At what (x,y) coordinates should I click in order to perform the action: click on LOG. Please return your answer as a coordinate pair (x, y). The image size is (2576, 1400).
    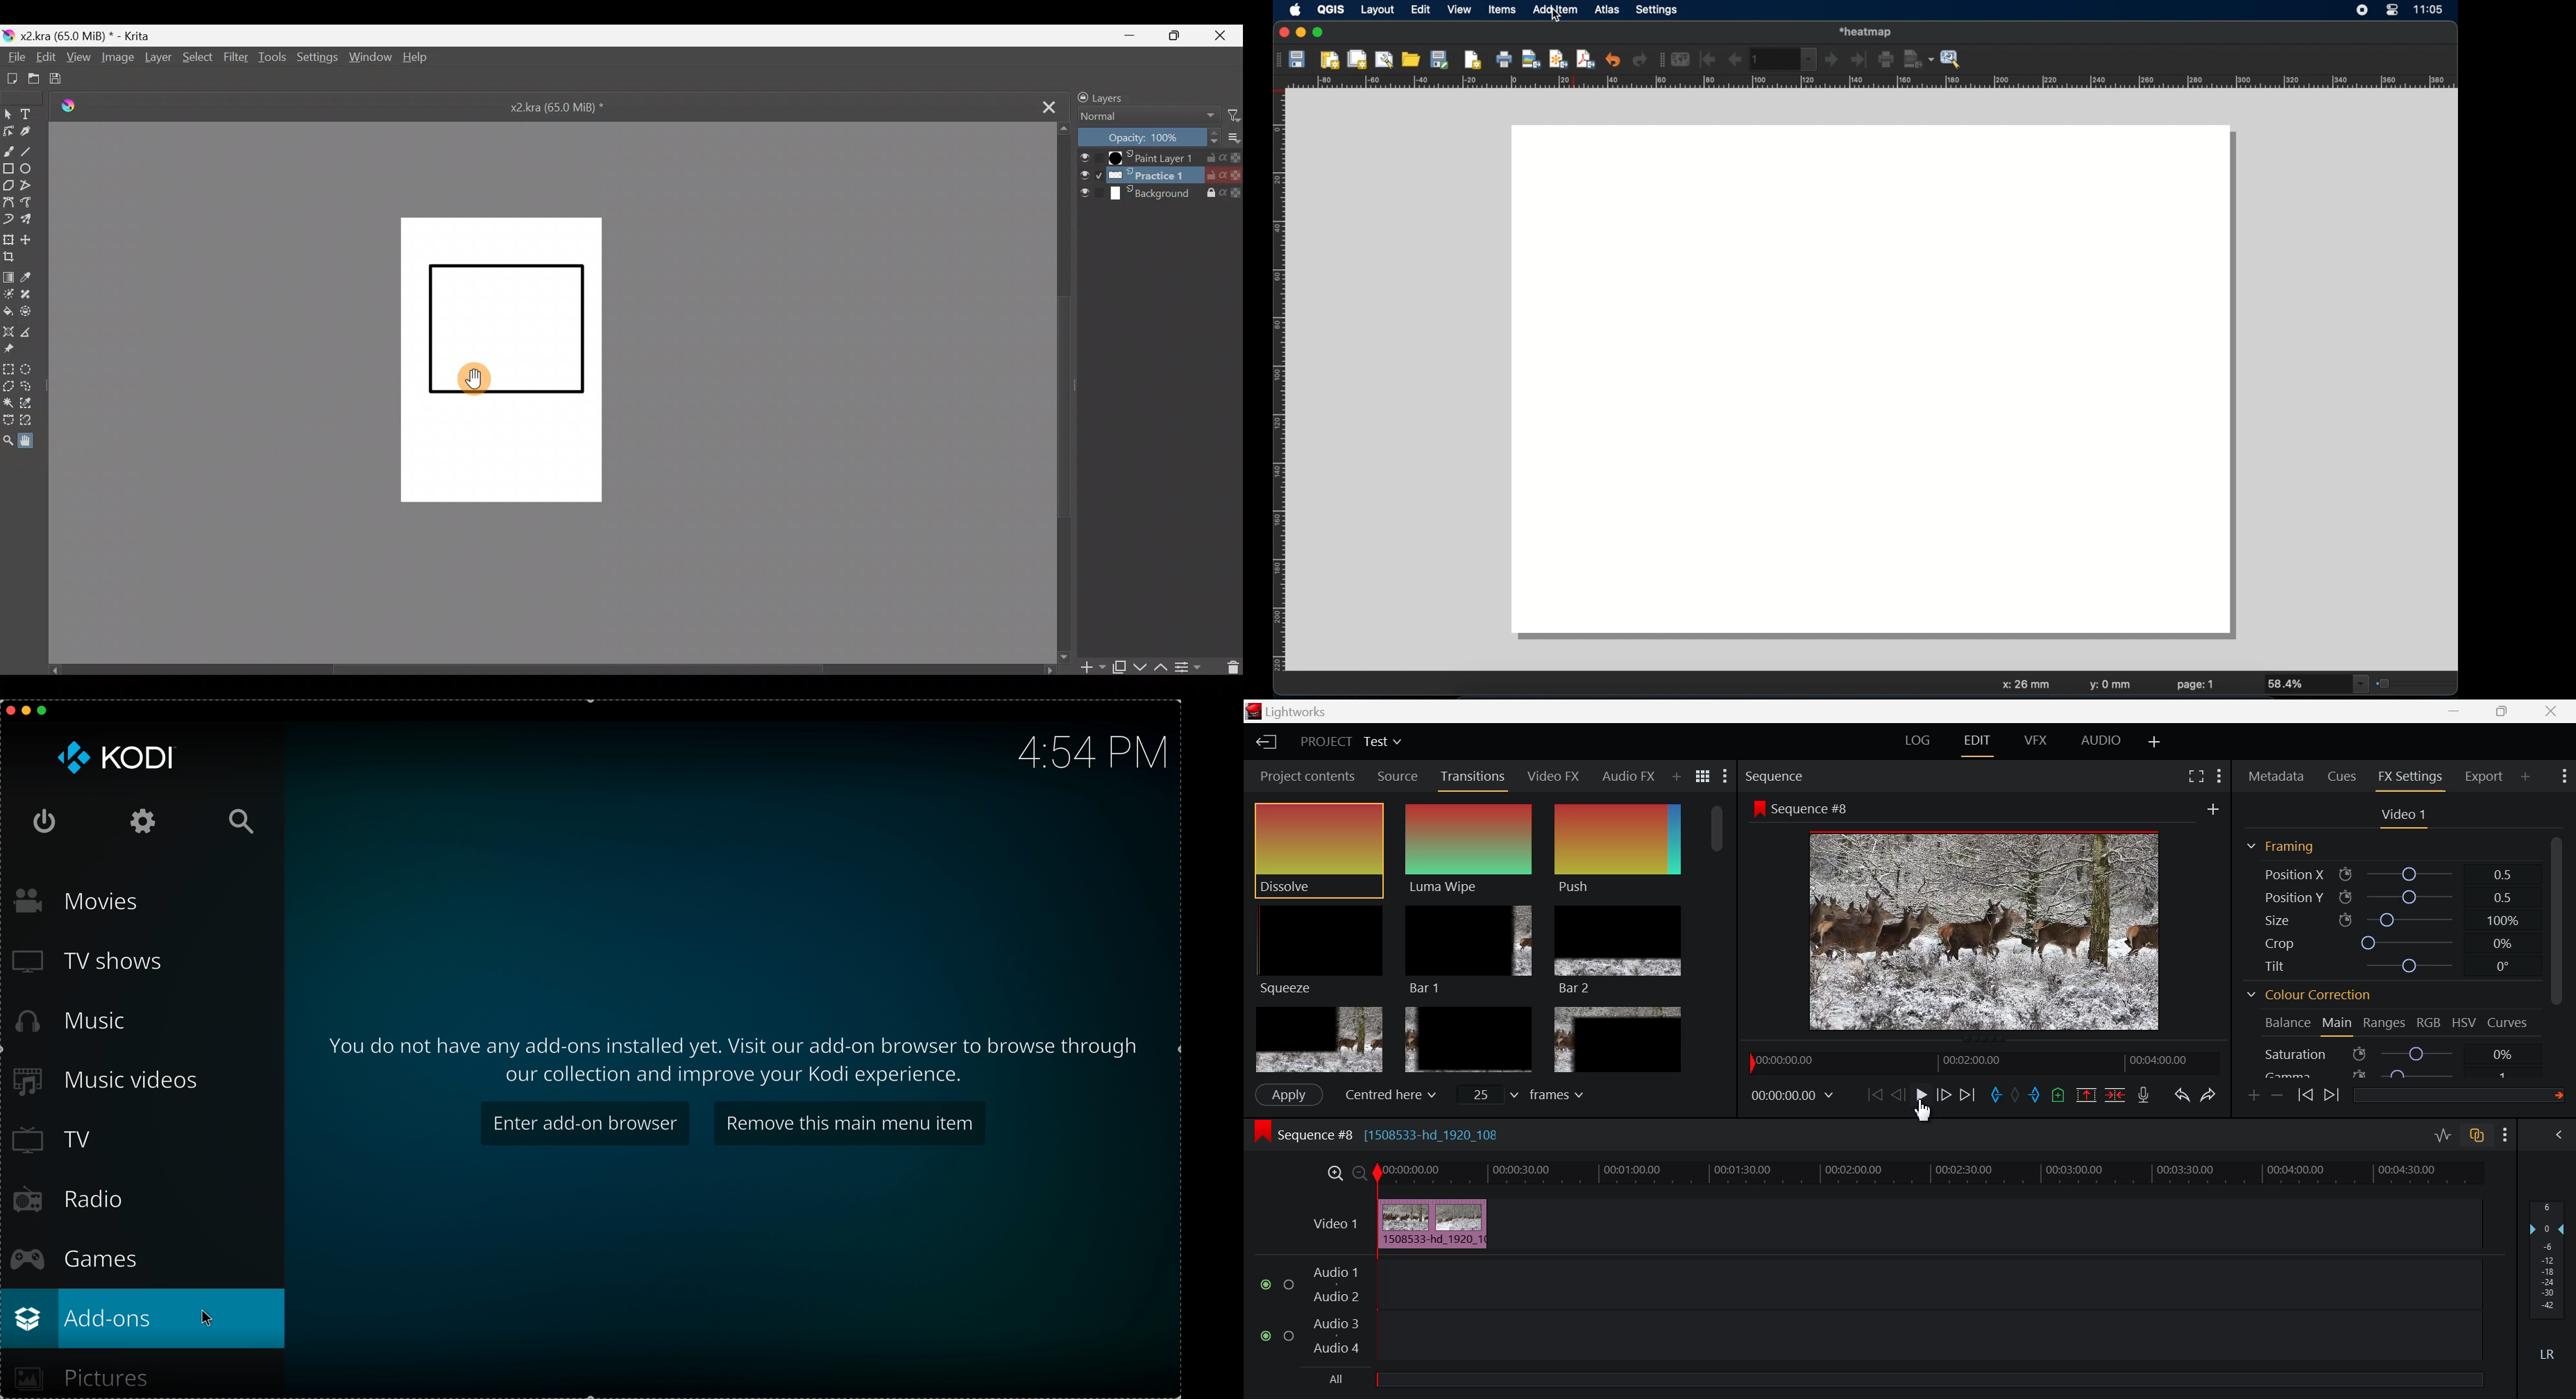
    Looking at the image, I should click on (1918, 743).